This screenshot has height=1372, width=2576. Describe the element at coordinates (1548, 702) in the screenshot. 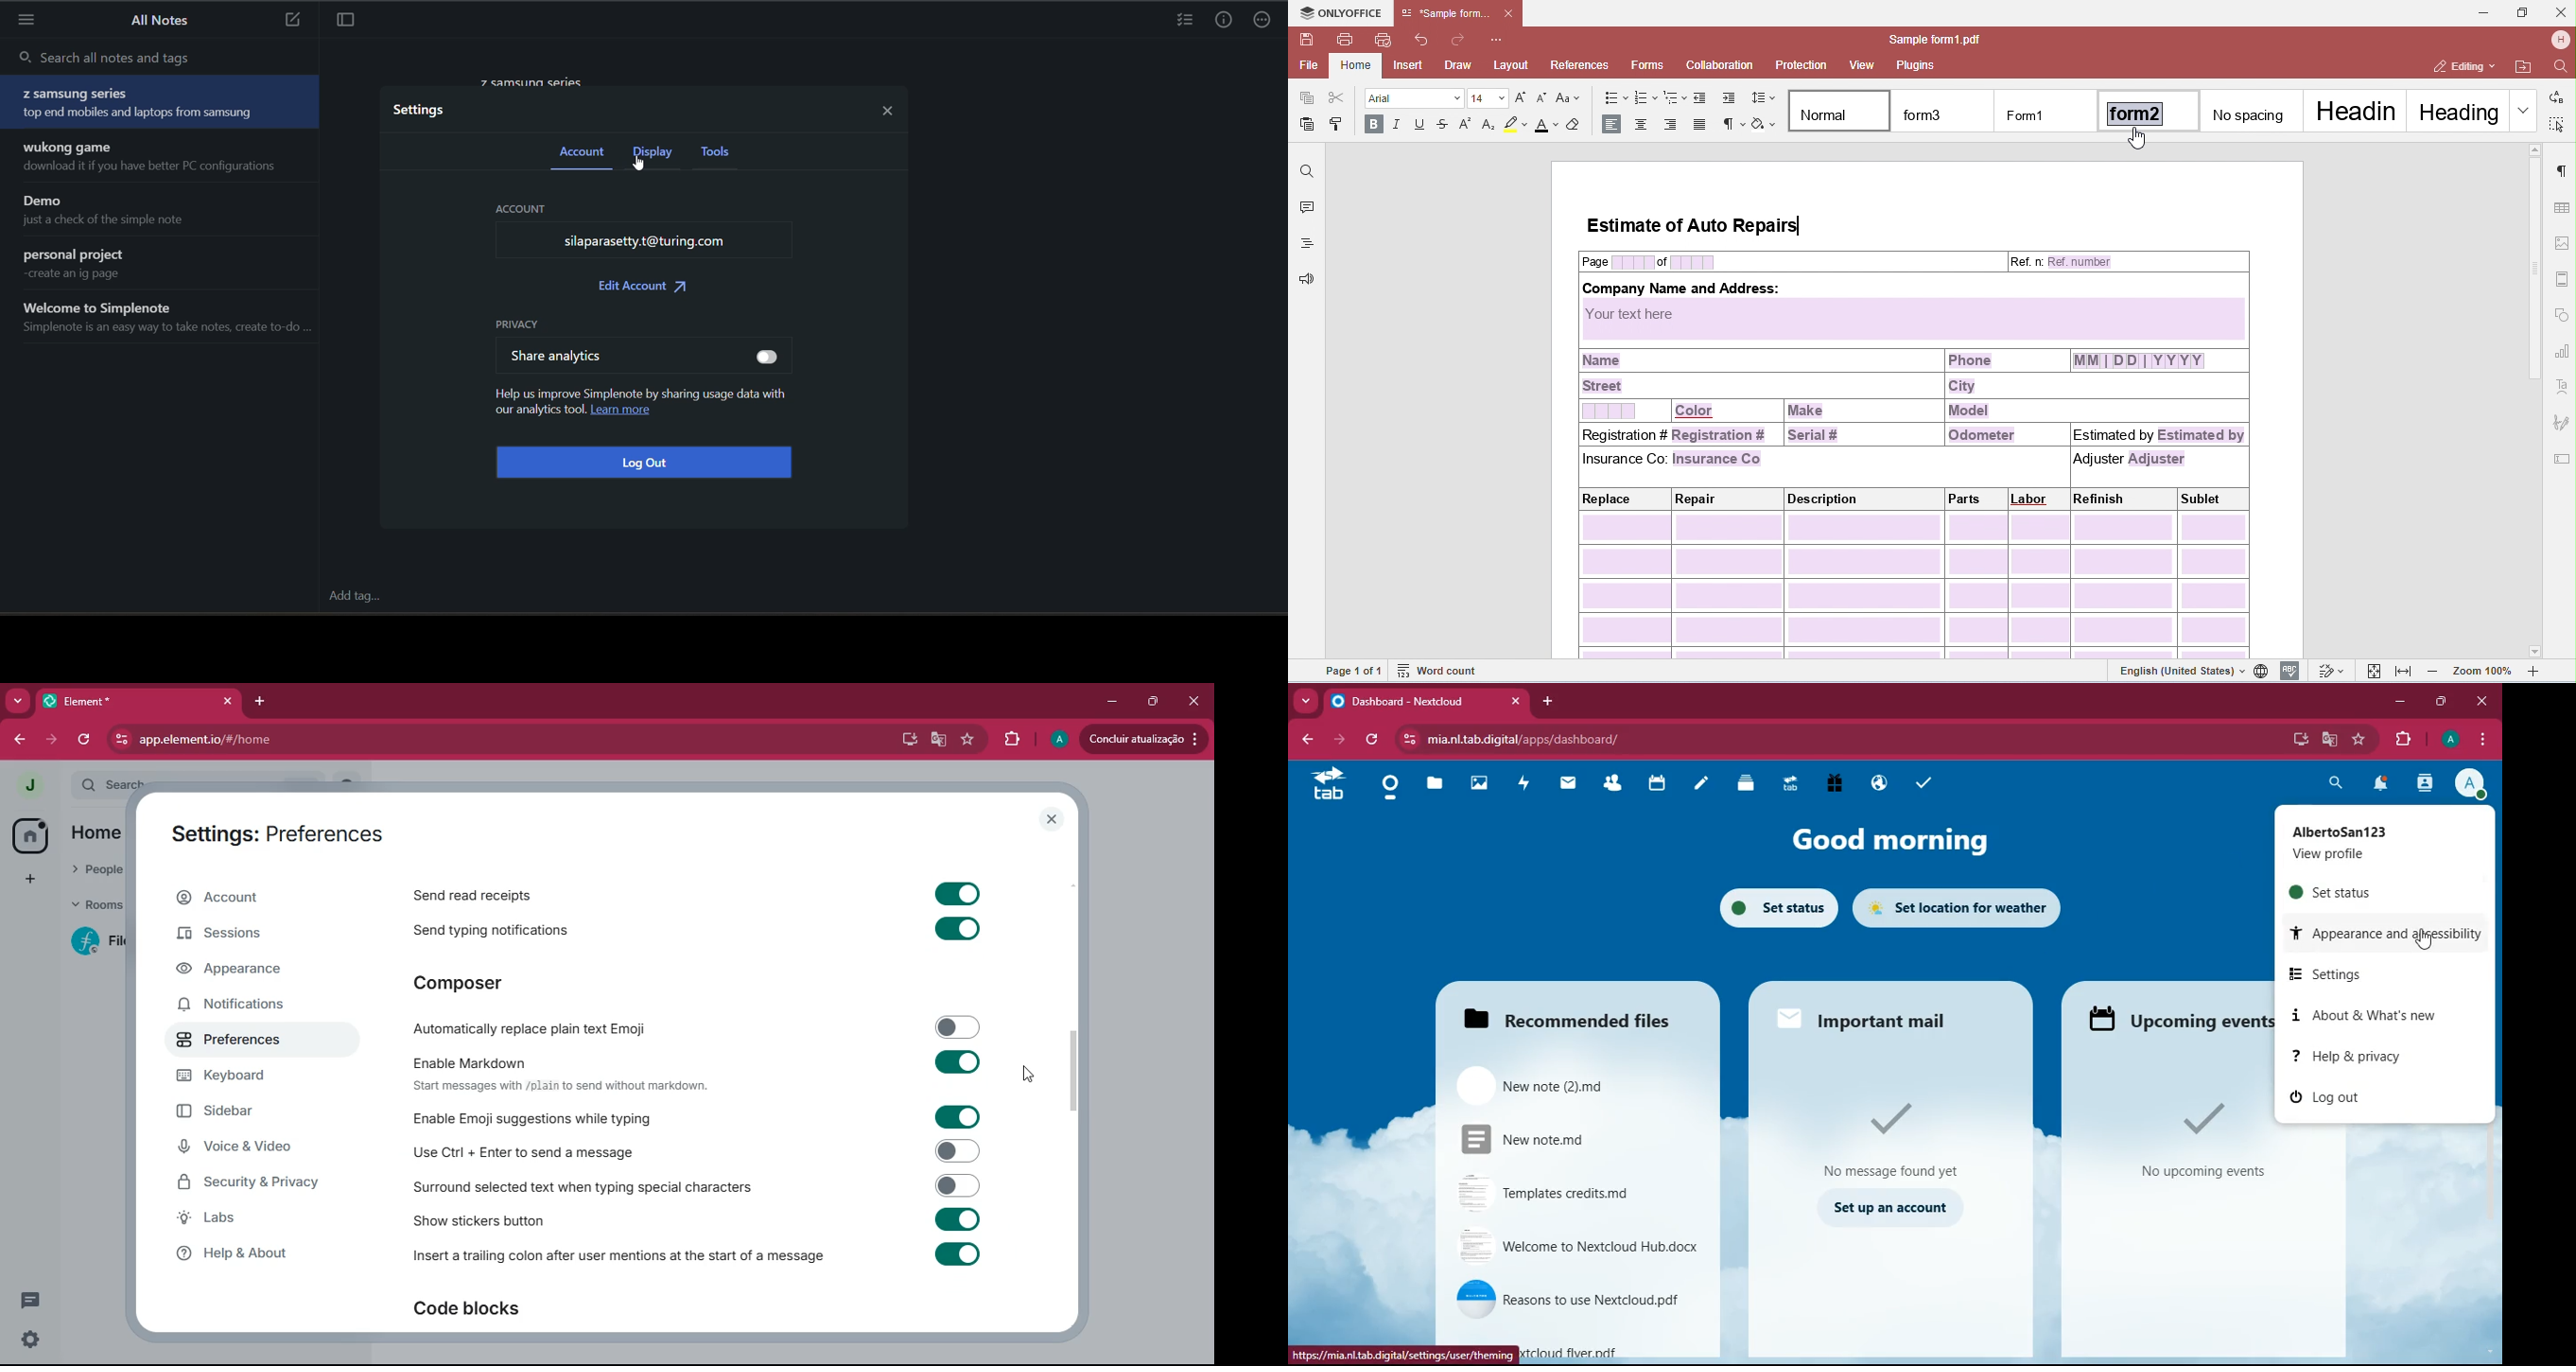

I see `add tab` at that location.